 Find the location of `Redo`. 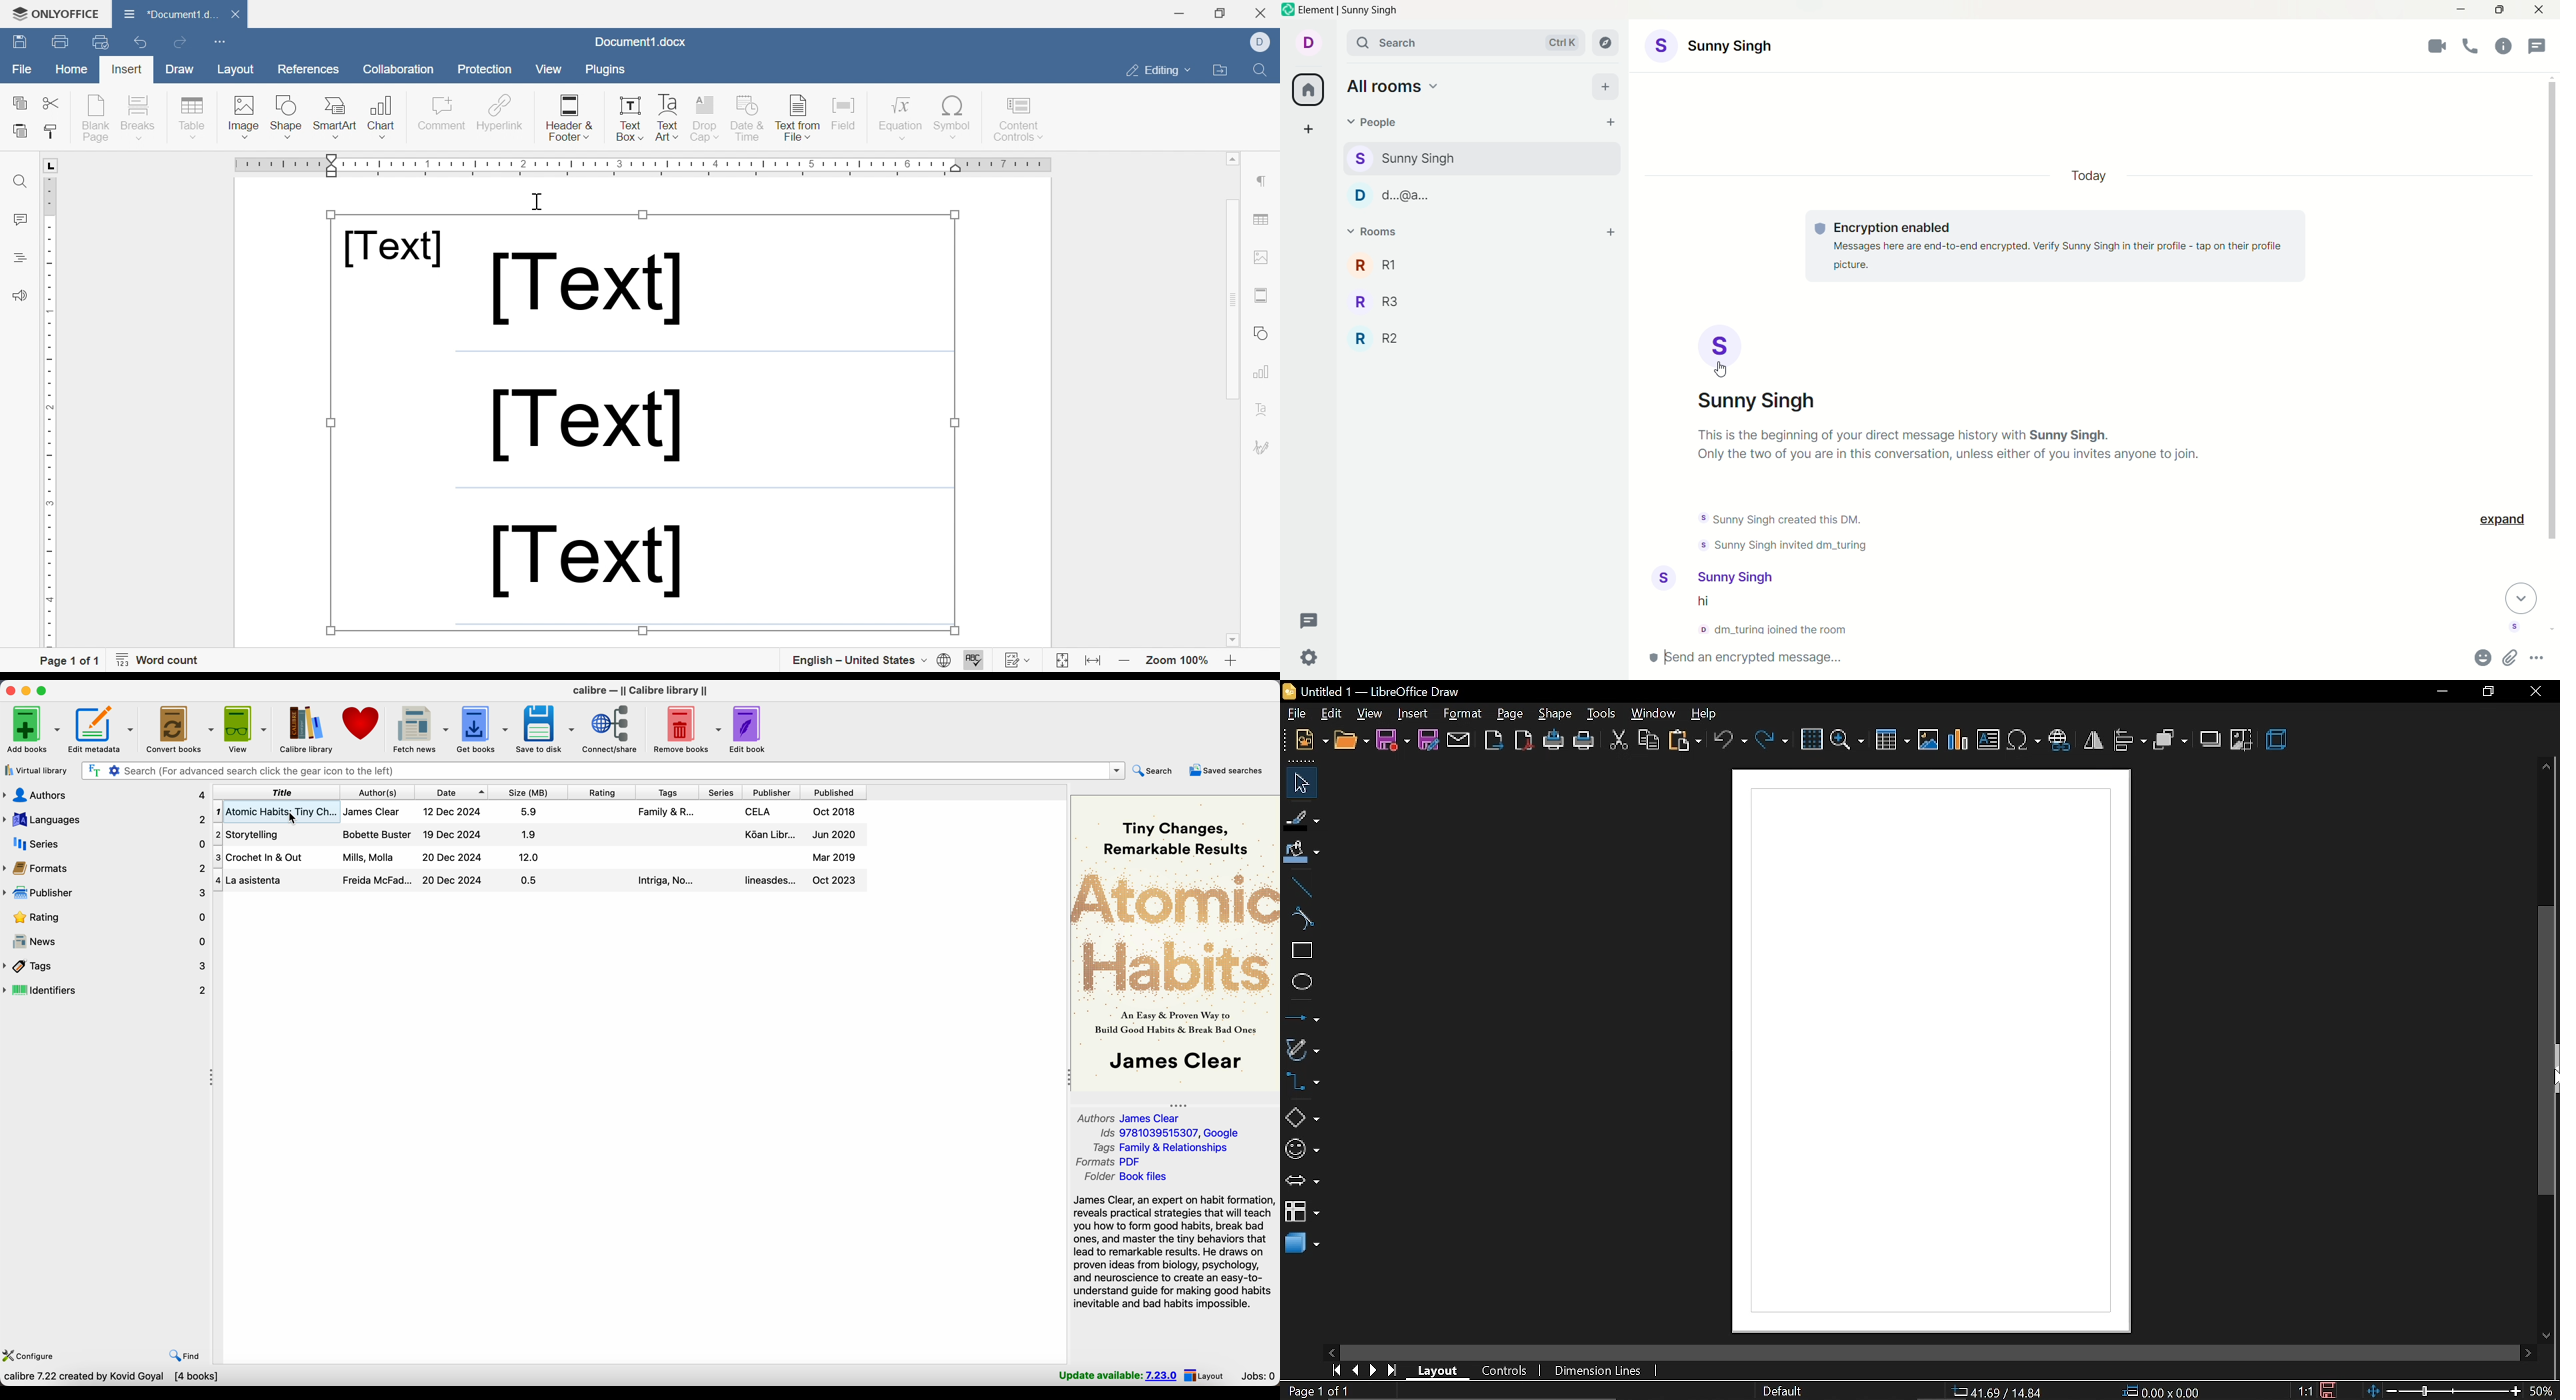

Redo is located at coordinates (181, 43).